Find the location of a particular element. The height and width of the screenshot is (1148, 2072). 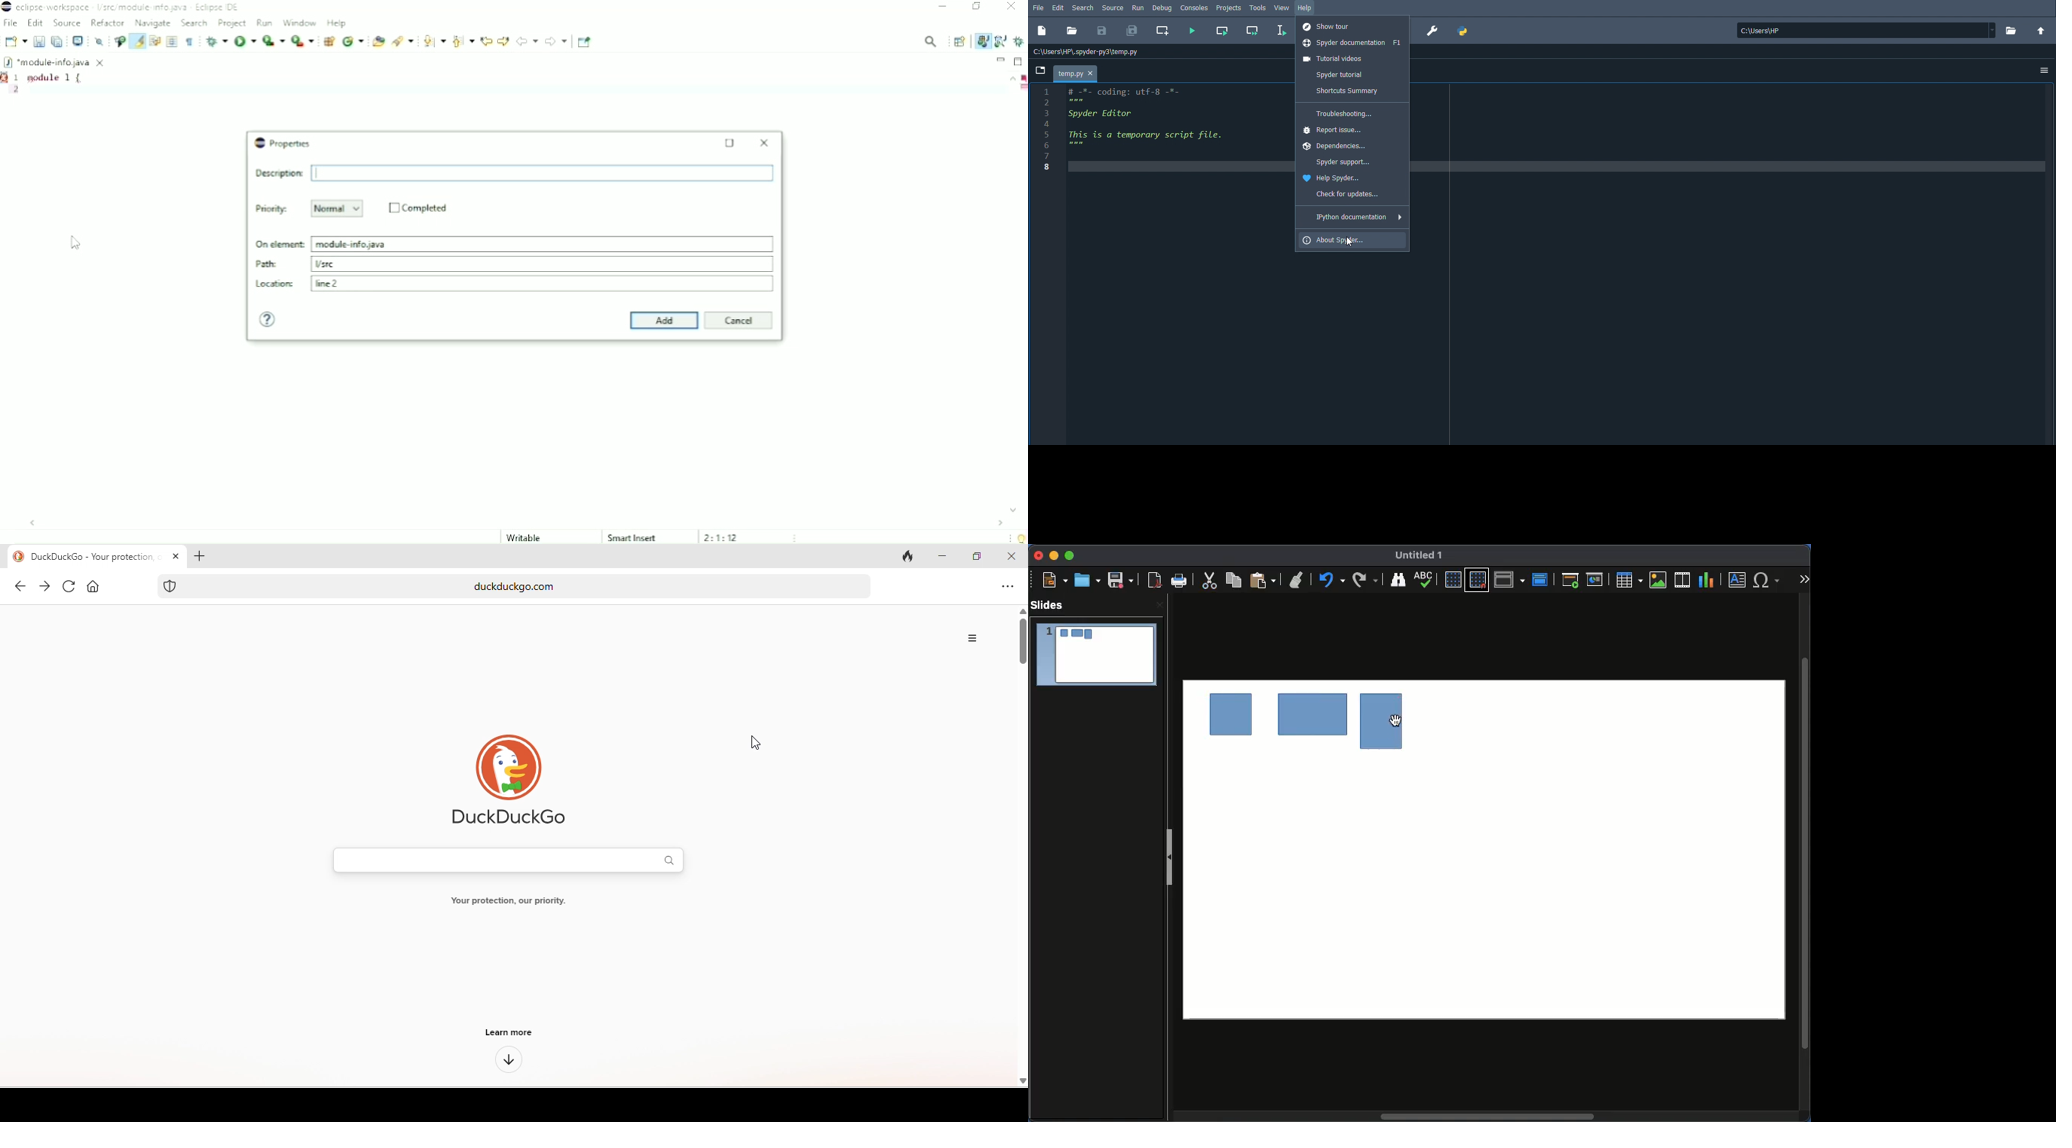

Spider editor this is a temporary script file is located at coordinates (1156, 132).